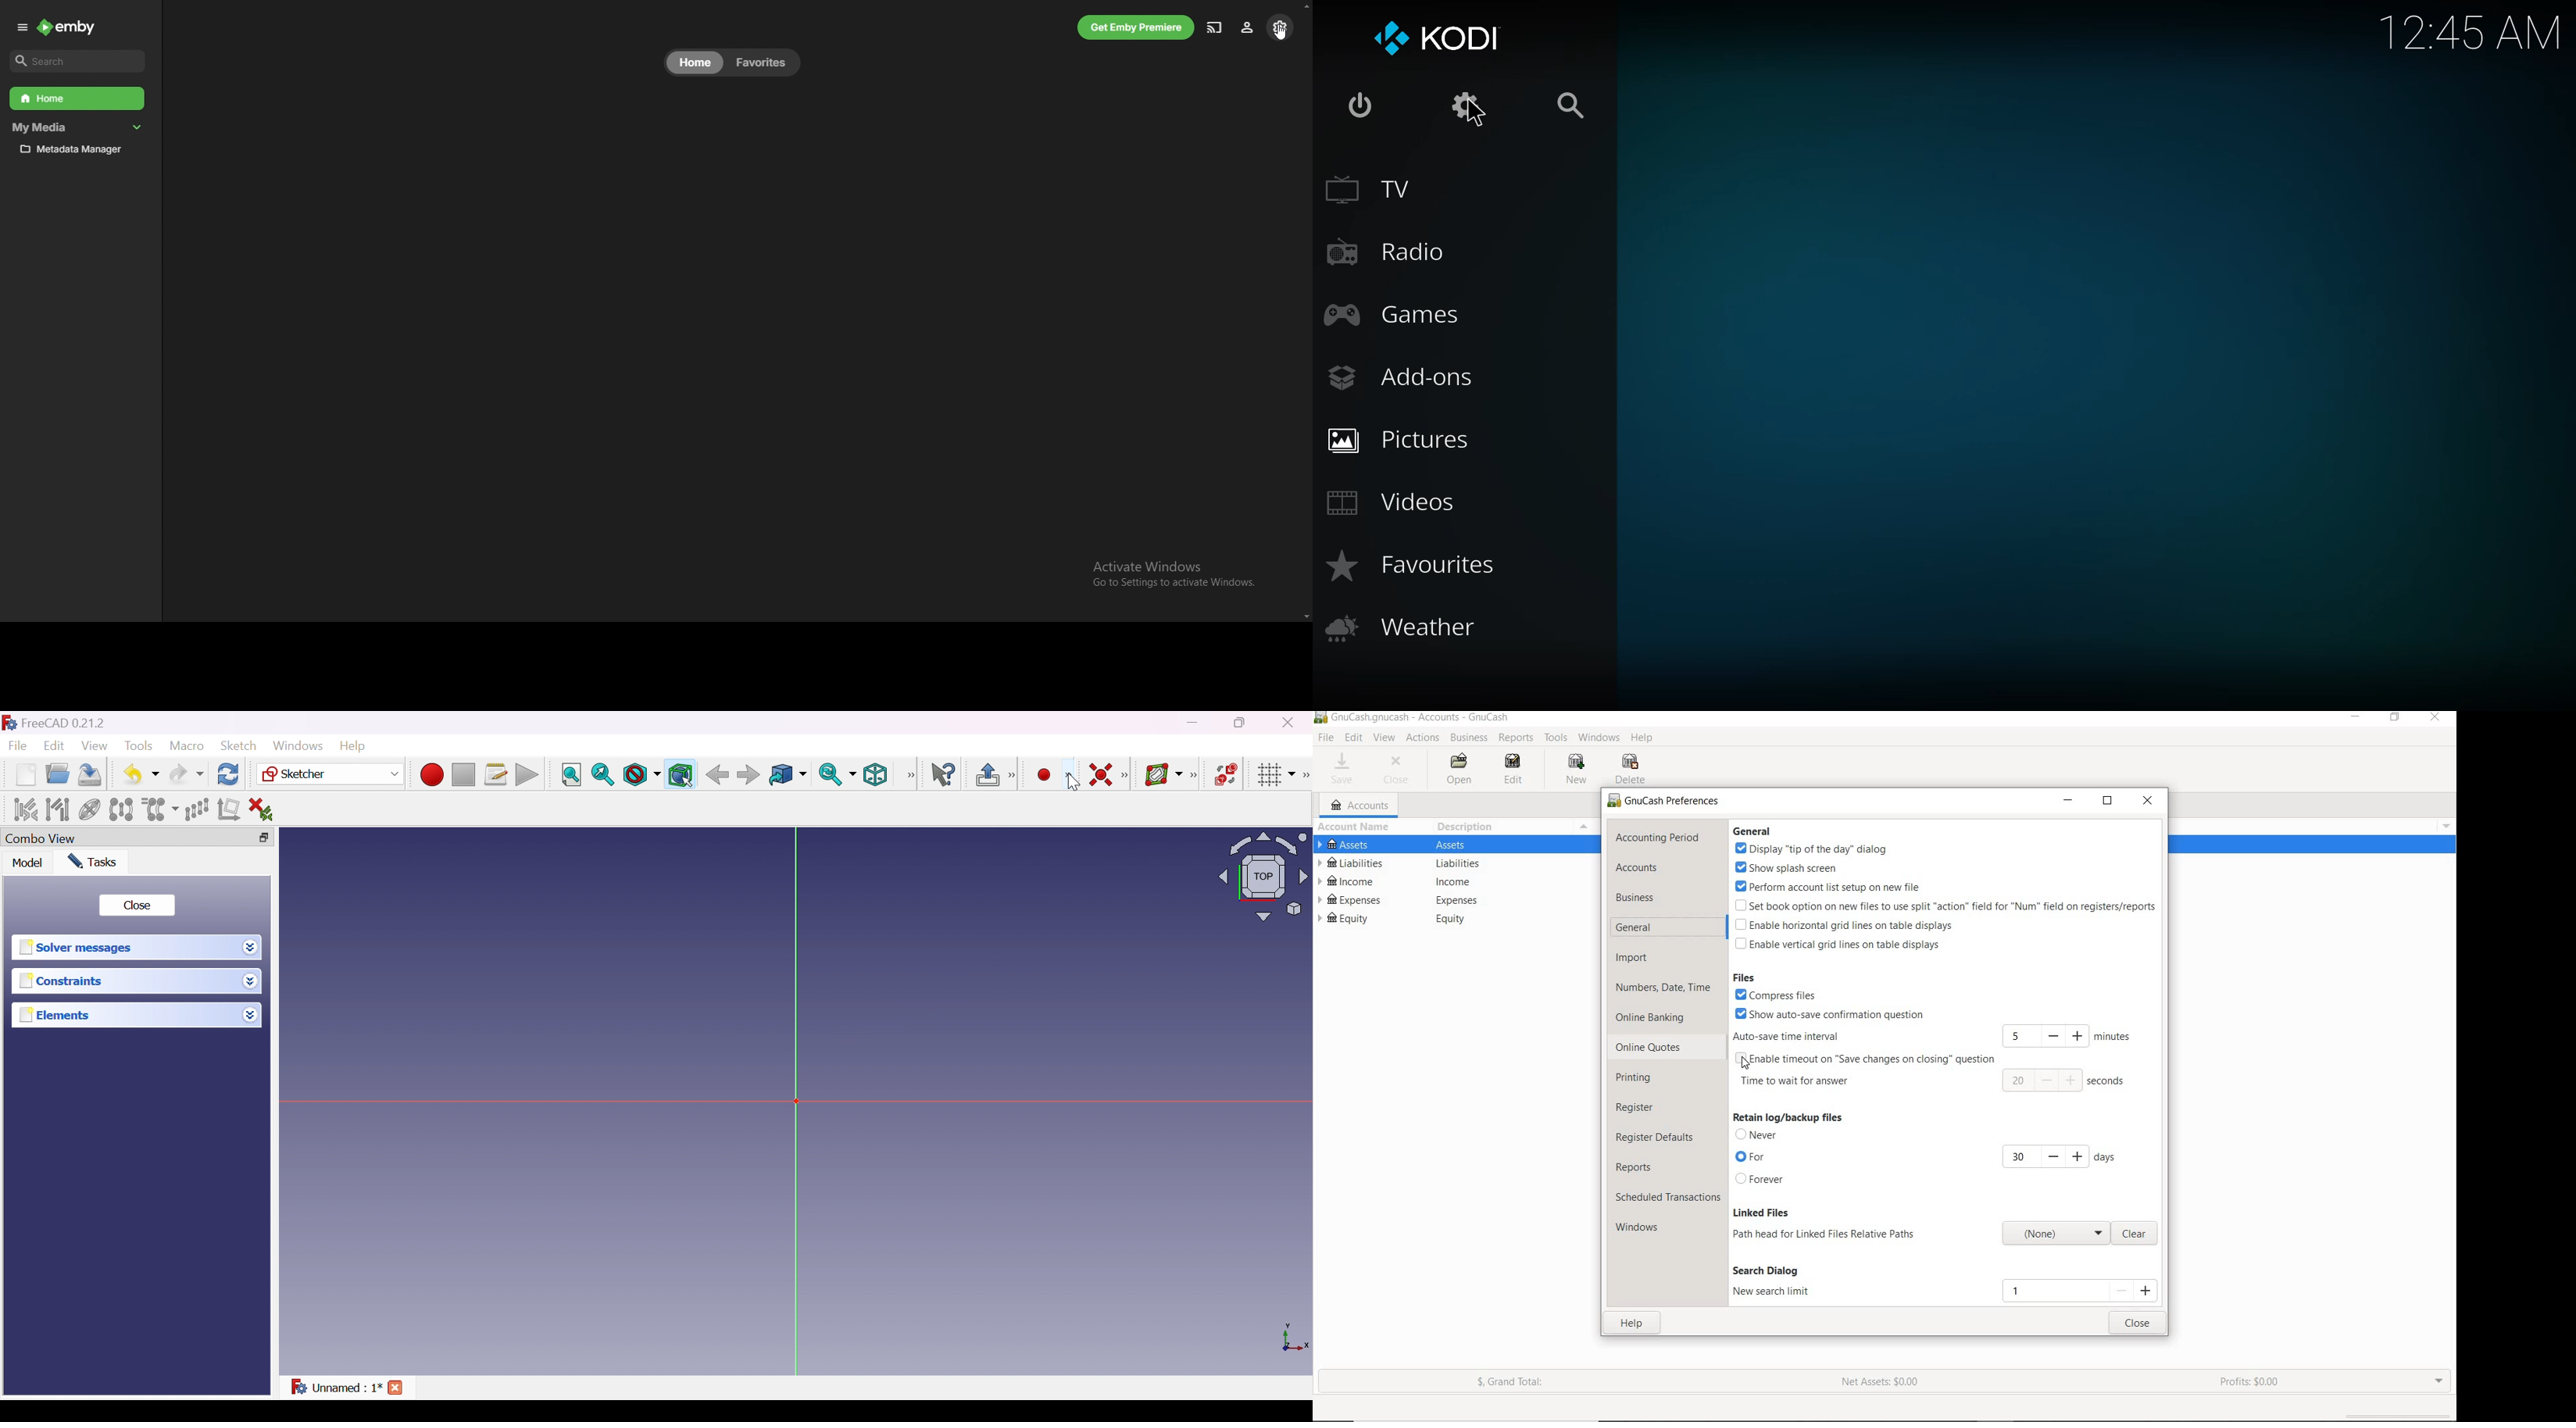 The image size is (2576, 1428). I want to click on pictures, so click(1407, 439).